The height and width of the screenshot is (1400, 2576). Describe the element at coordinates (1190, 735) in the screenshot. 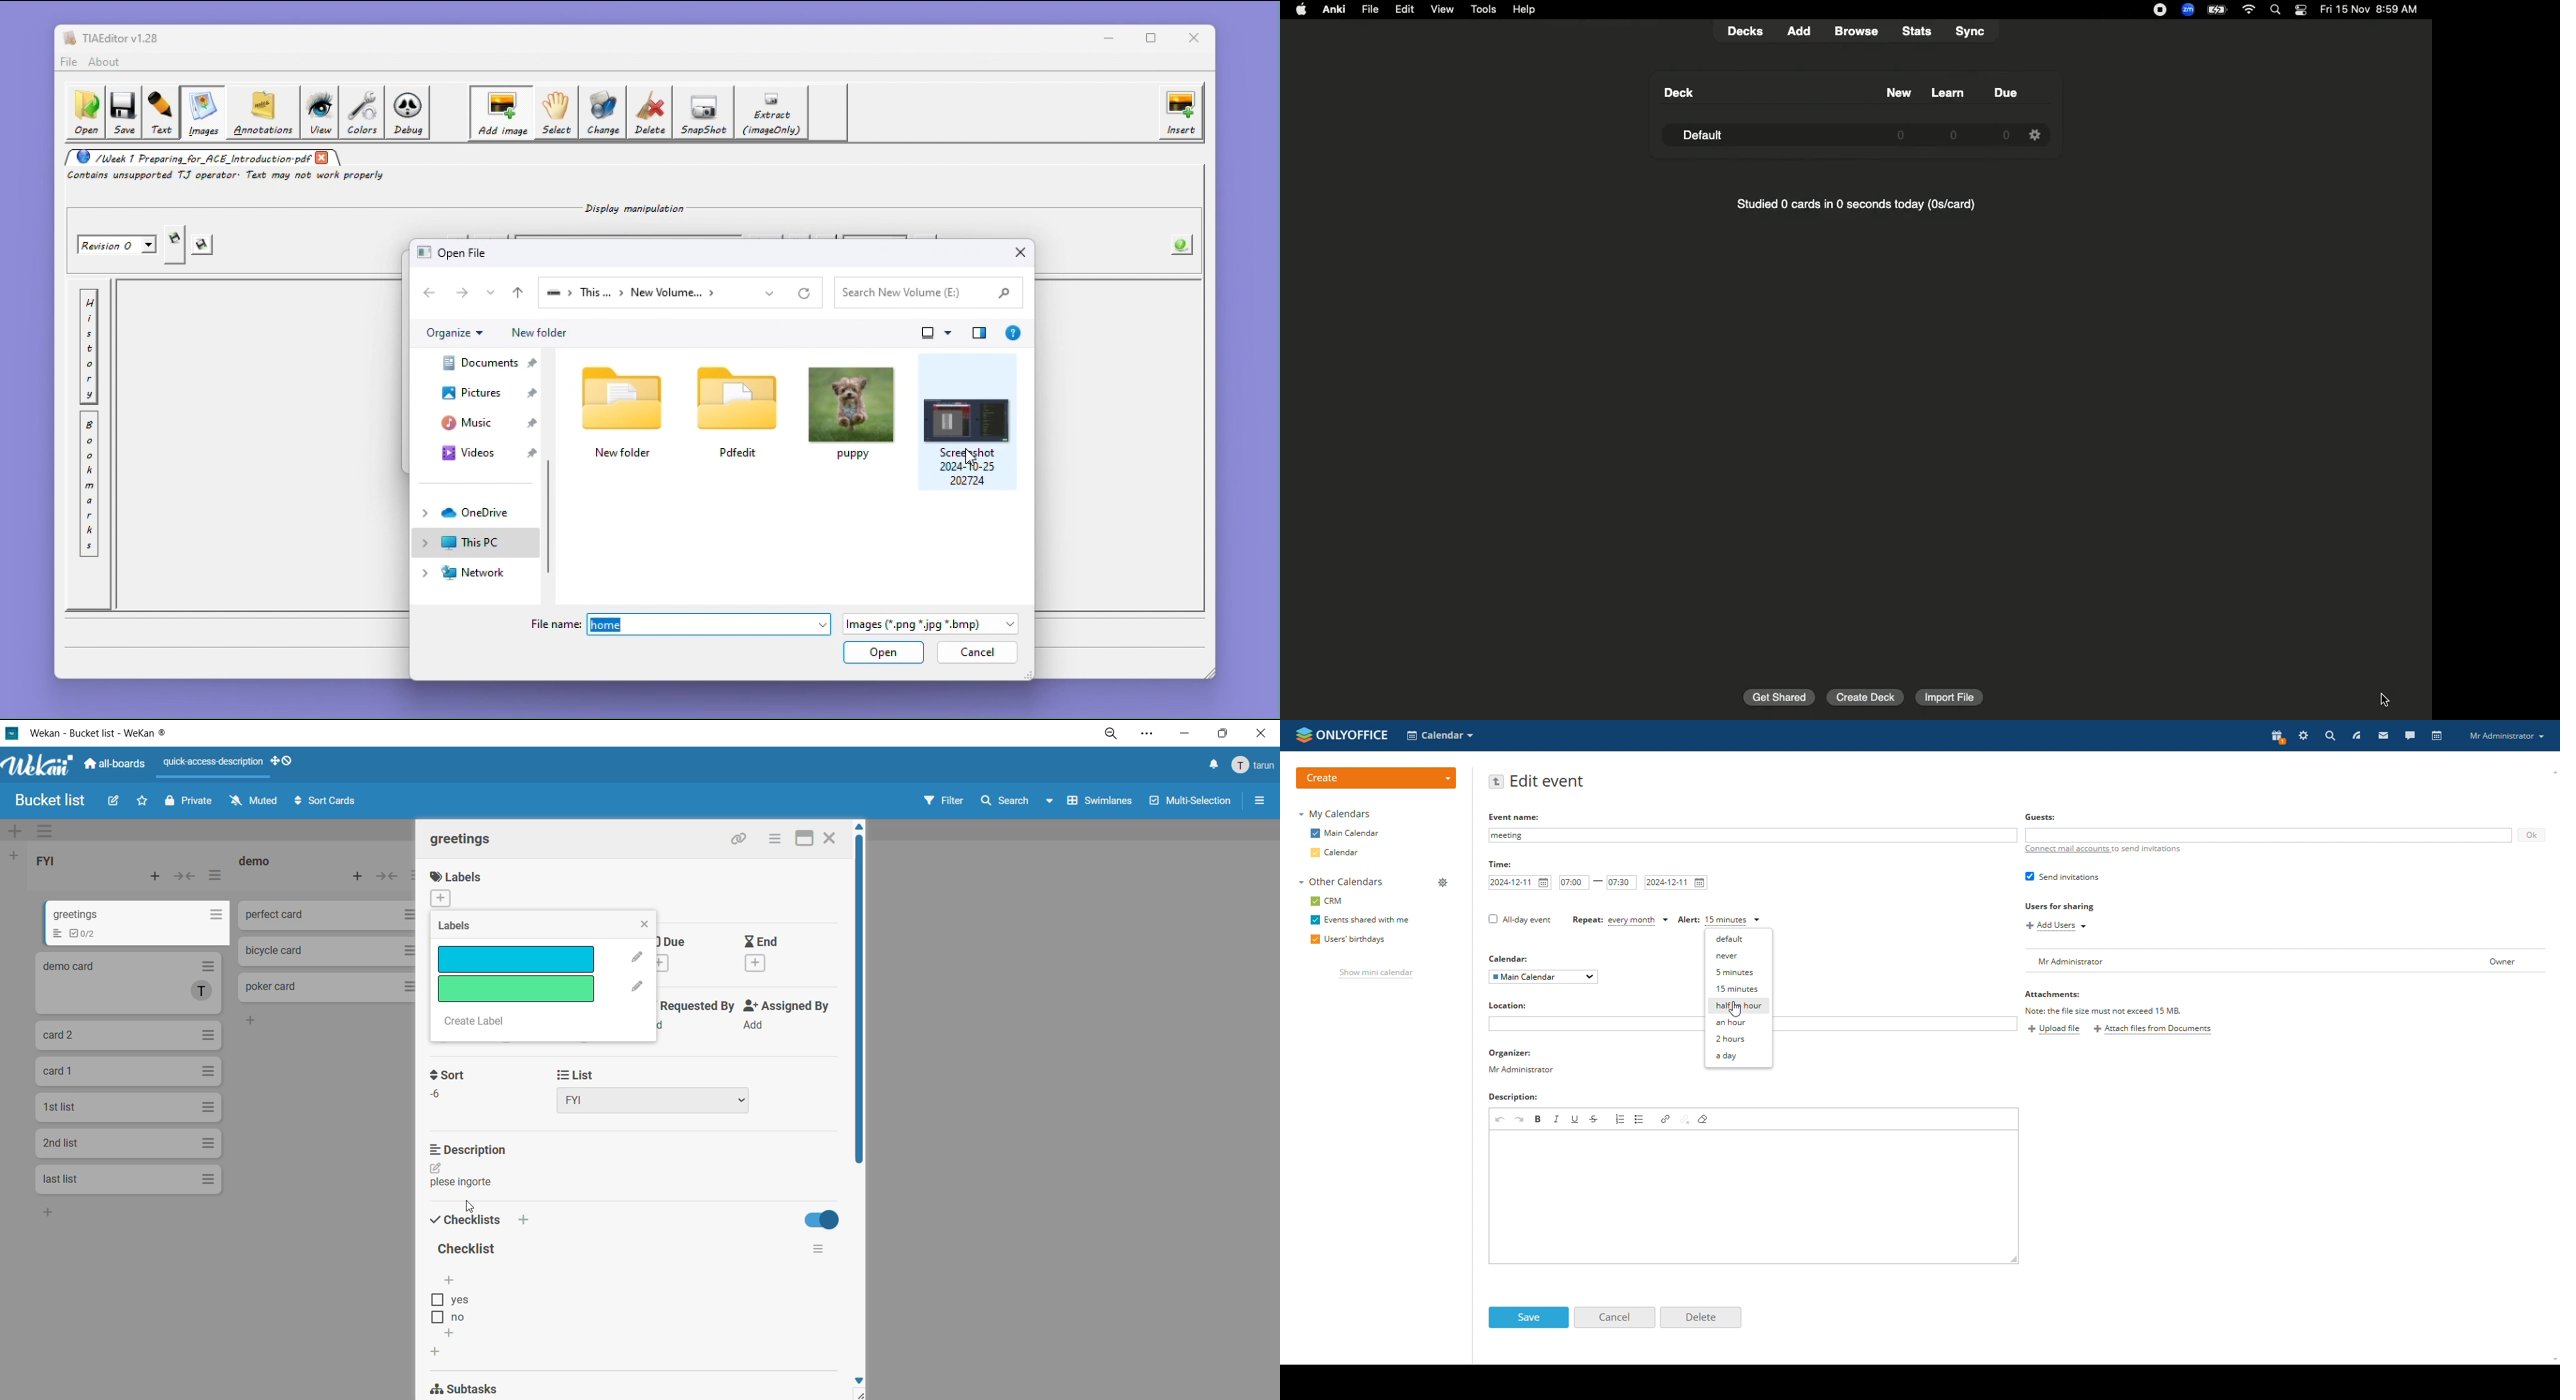

I see `minimize` at that location.